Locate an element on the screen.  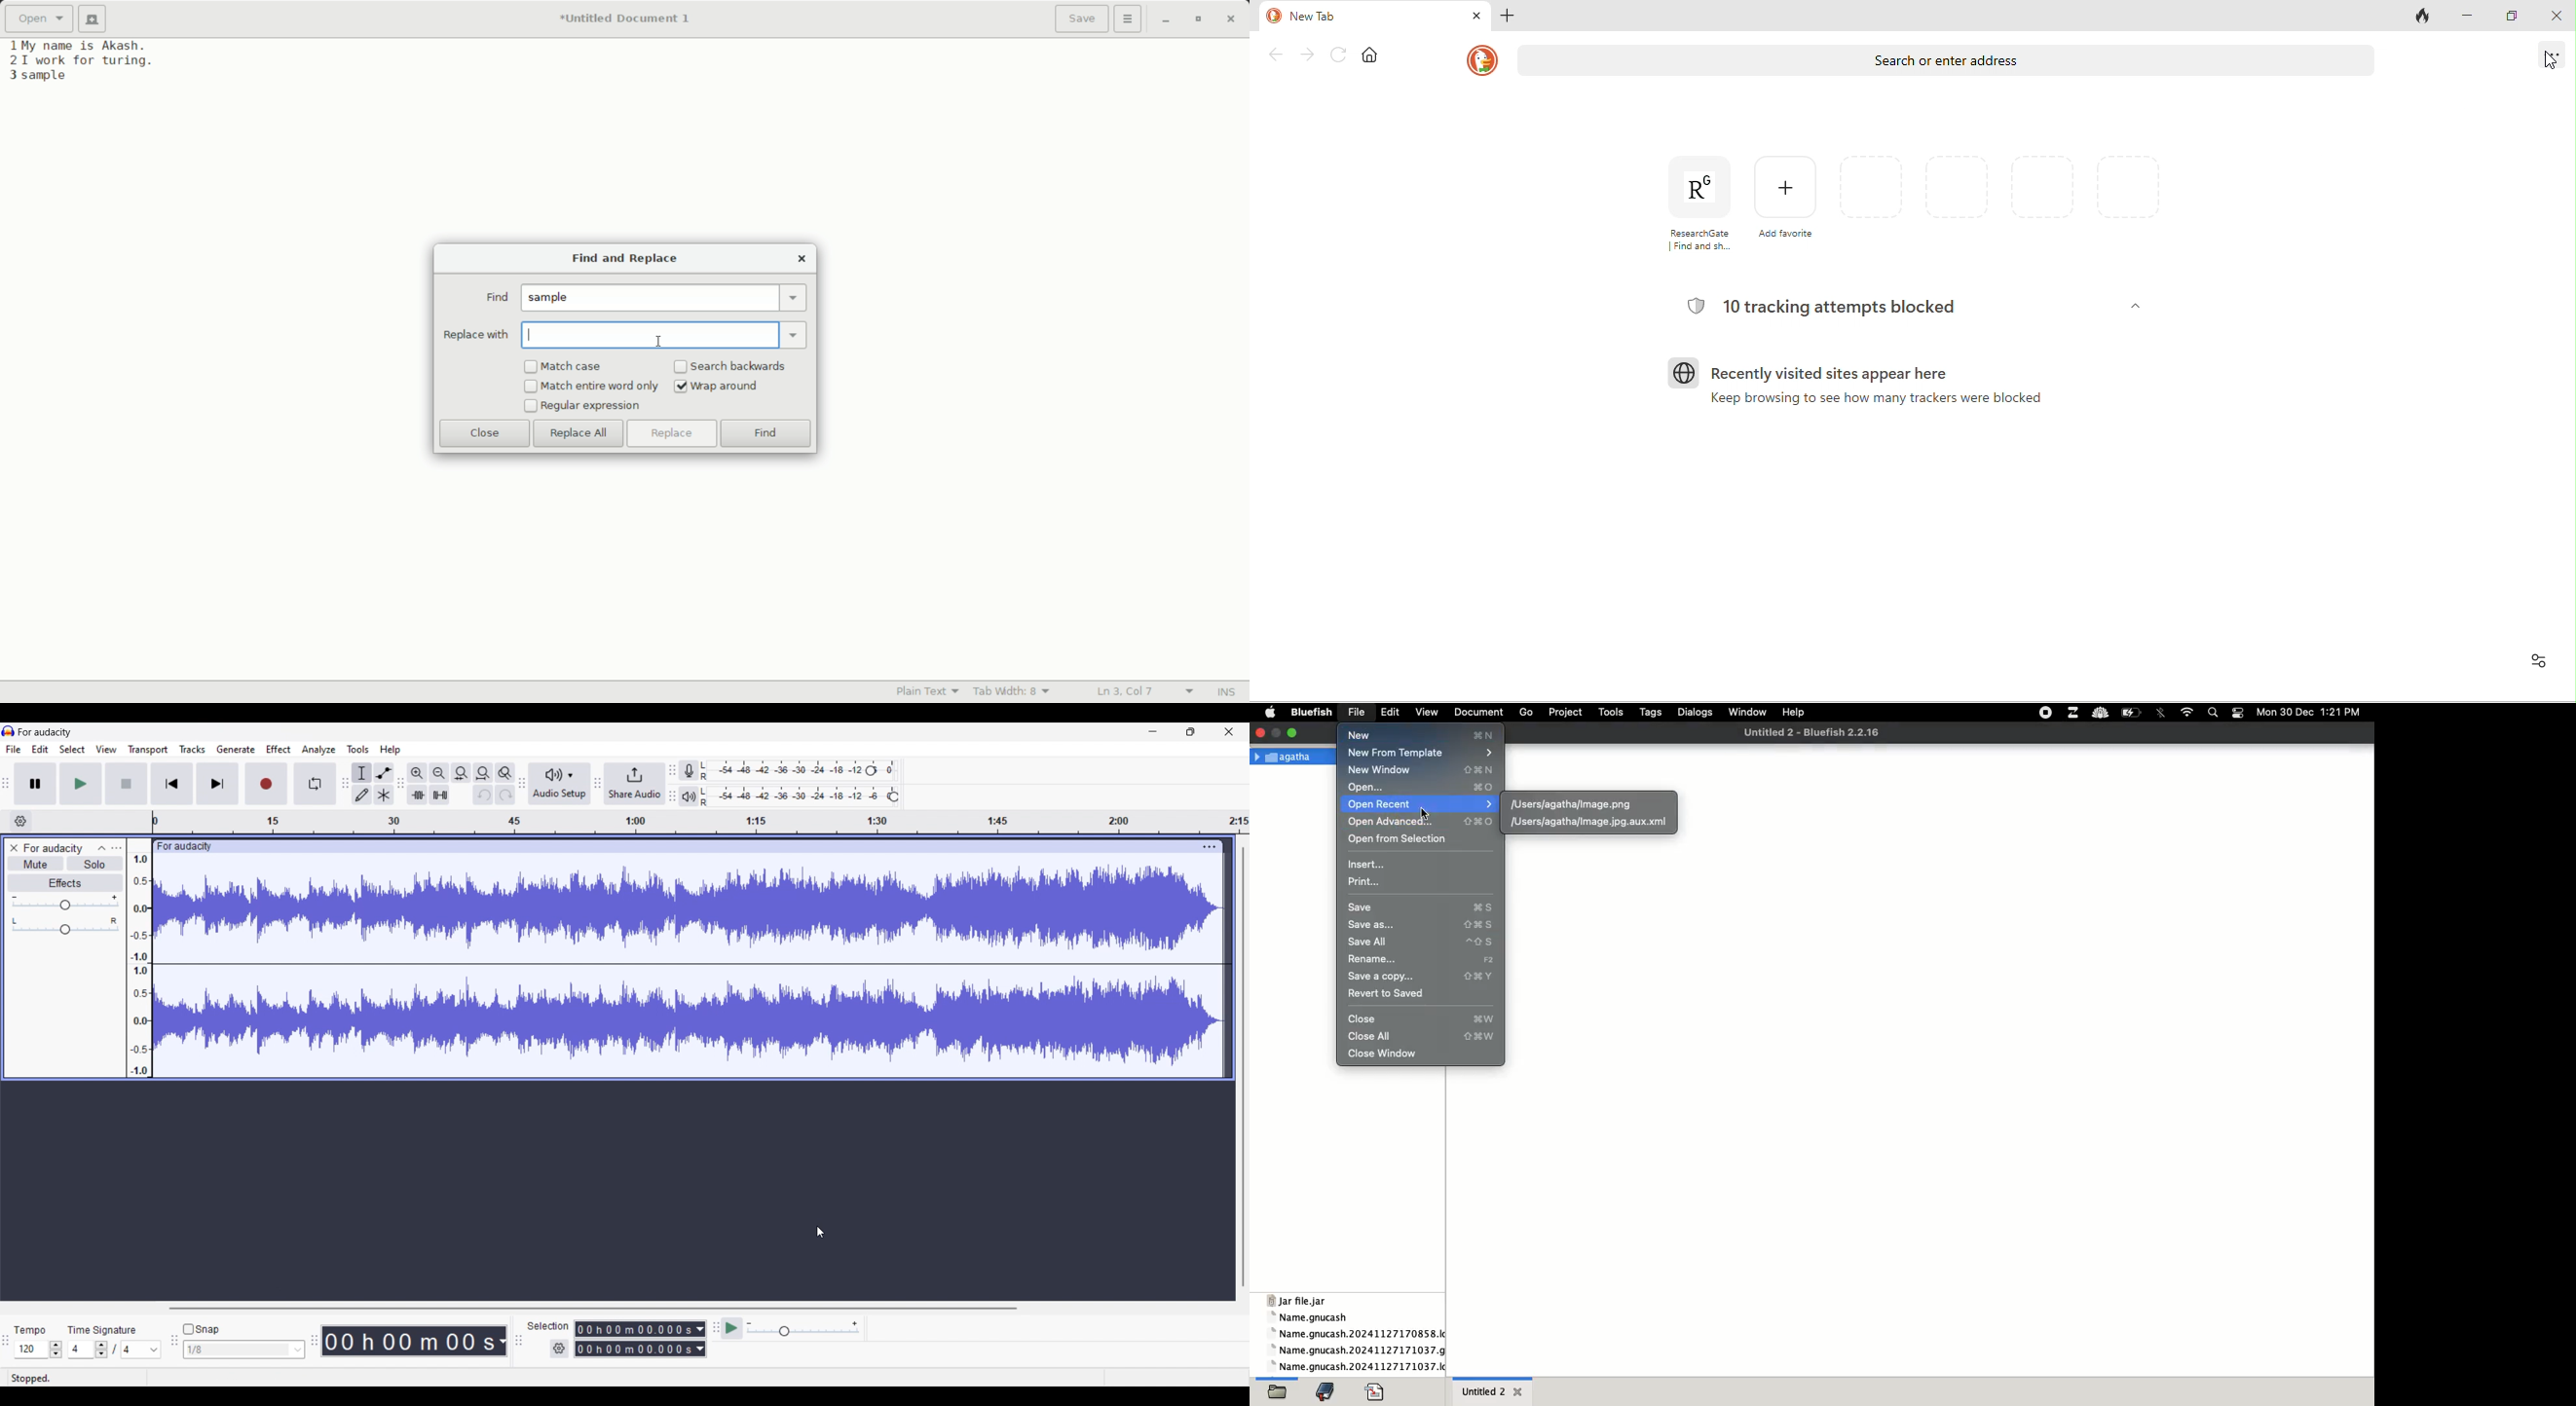
Zoom in is located at coordinates (418, 773).